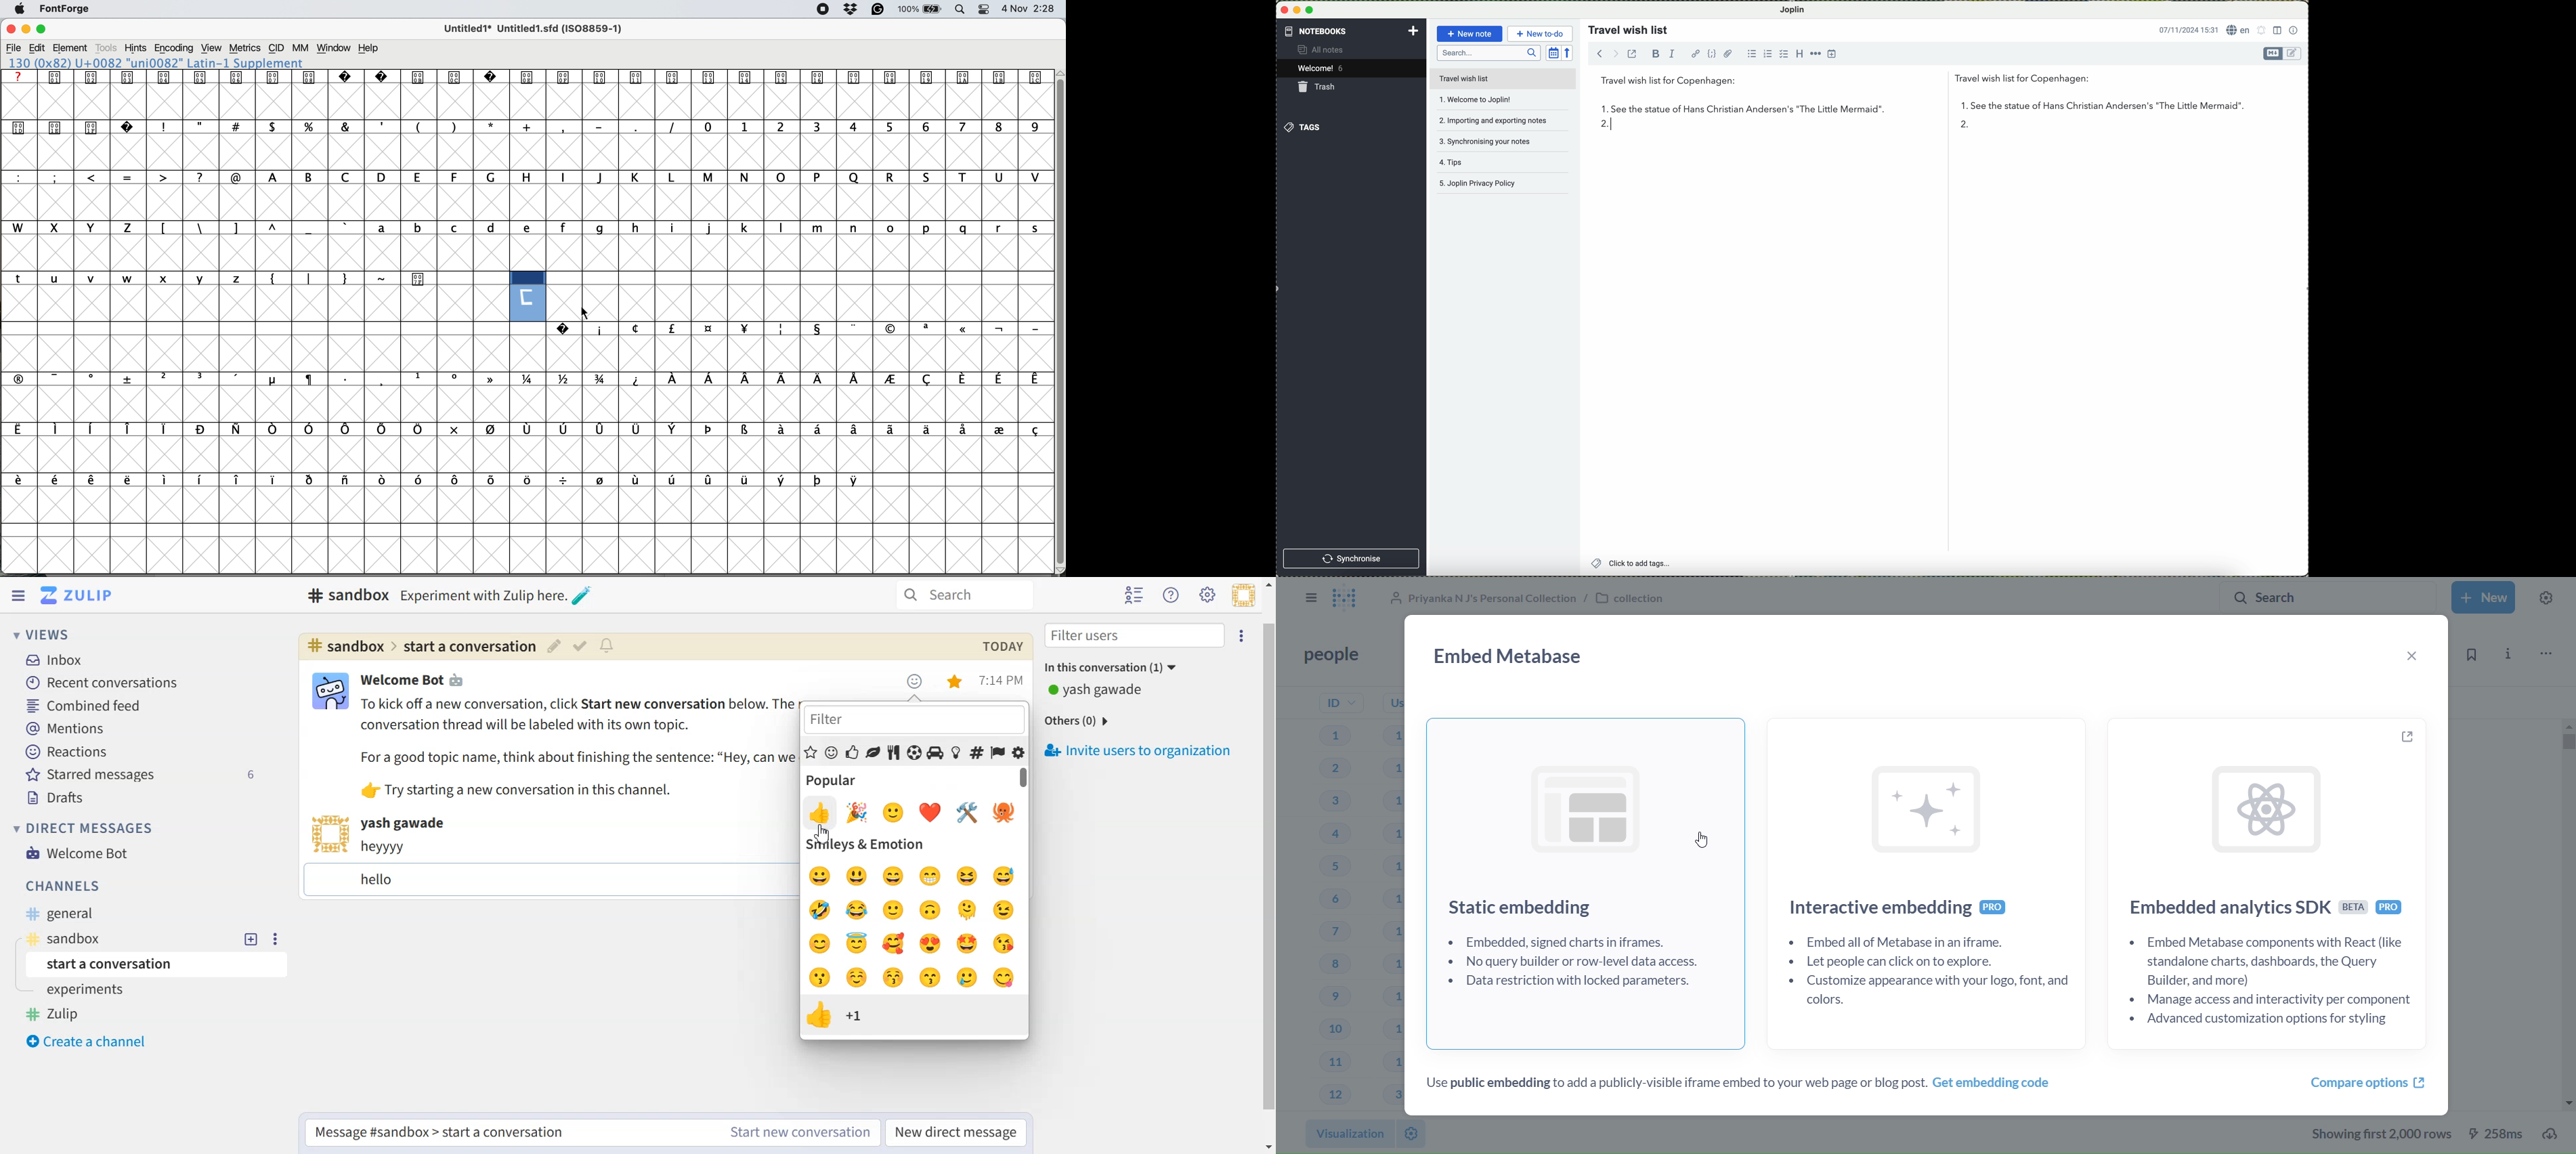 The width and height of the screenshot is (2576, 1176). Describe the element at coordinates (898, 943) in the screenshot. I see `smiling face with hearts` at that location.